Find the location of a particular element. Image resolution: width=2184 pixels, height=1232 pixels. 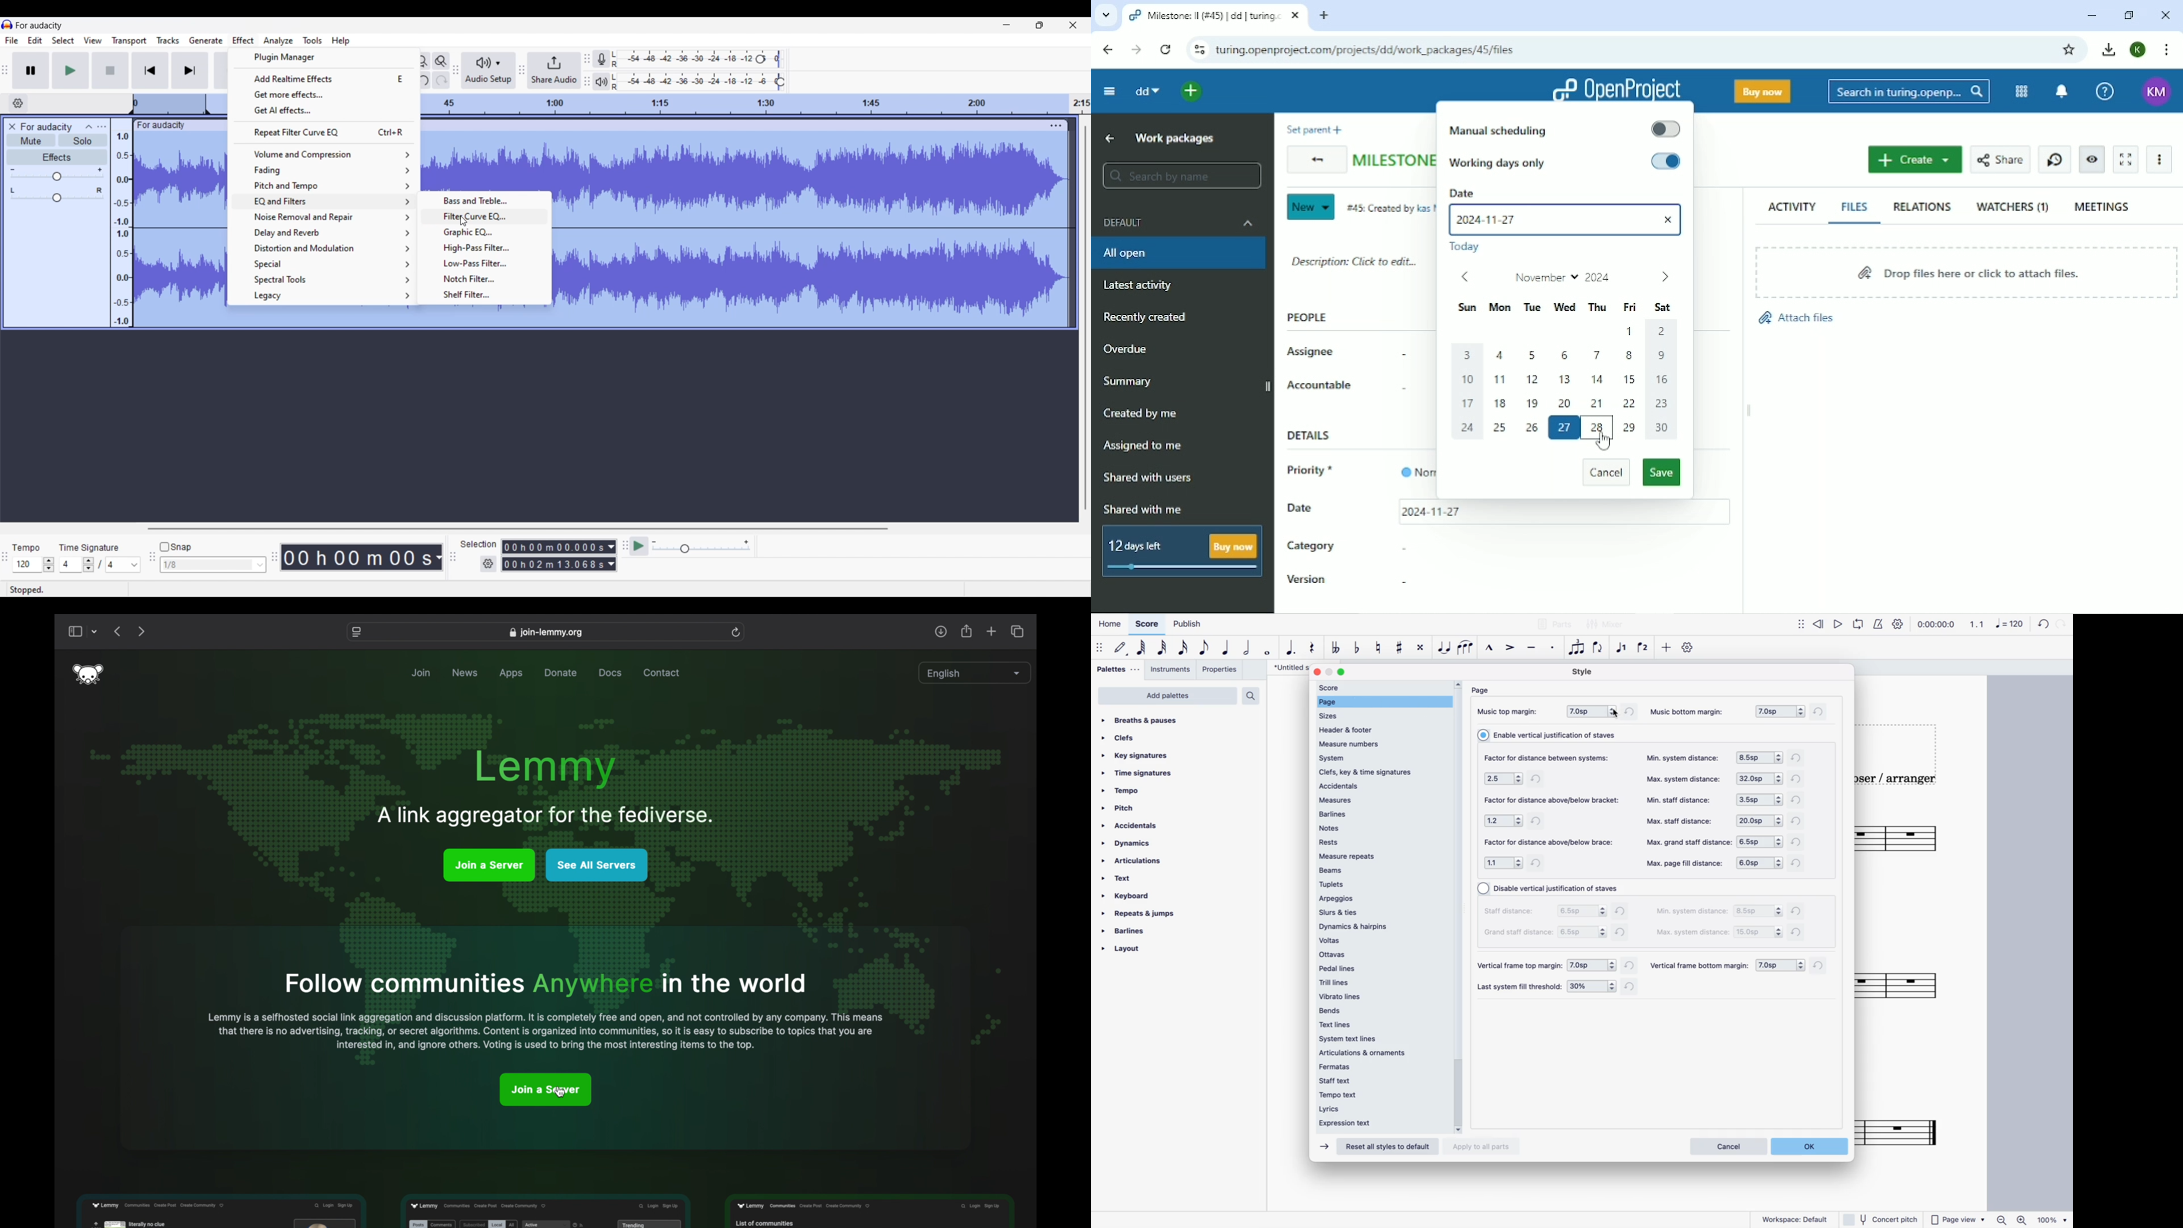

stacatto is located at coordinates (1552, 649).